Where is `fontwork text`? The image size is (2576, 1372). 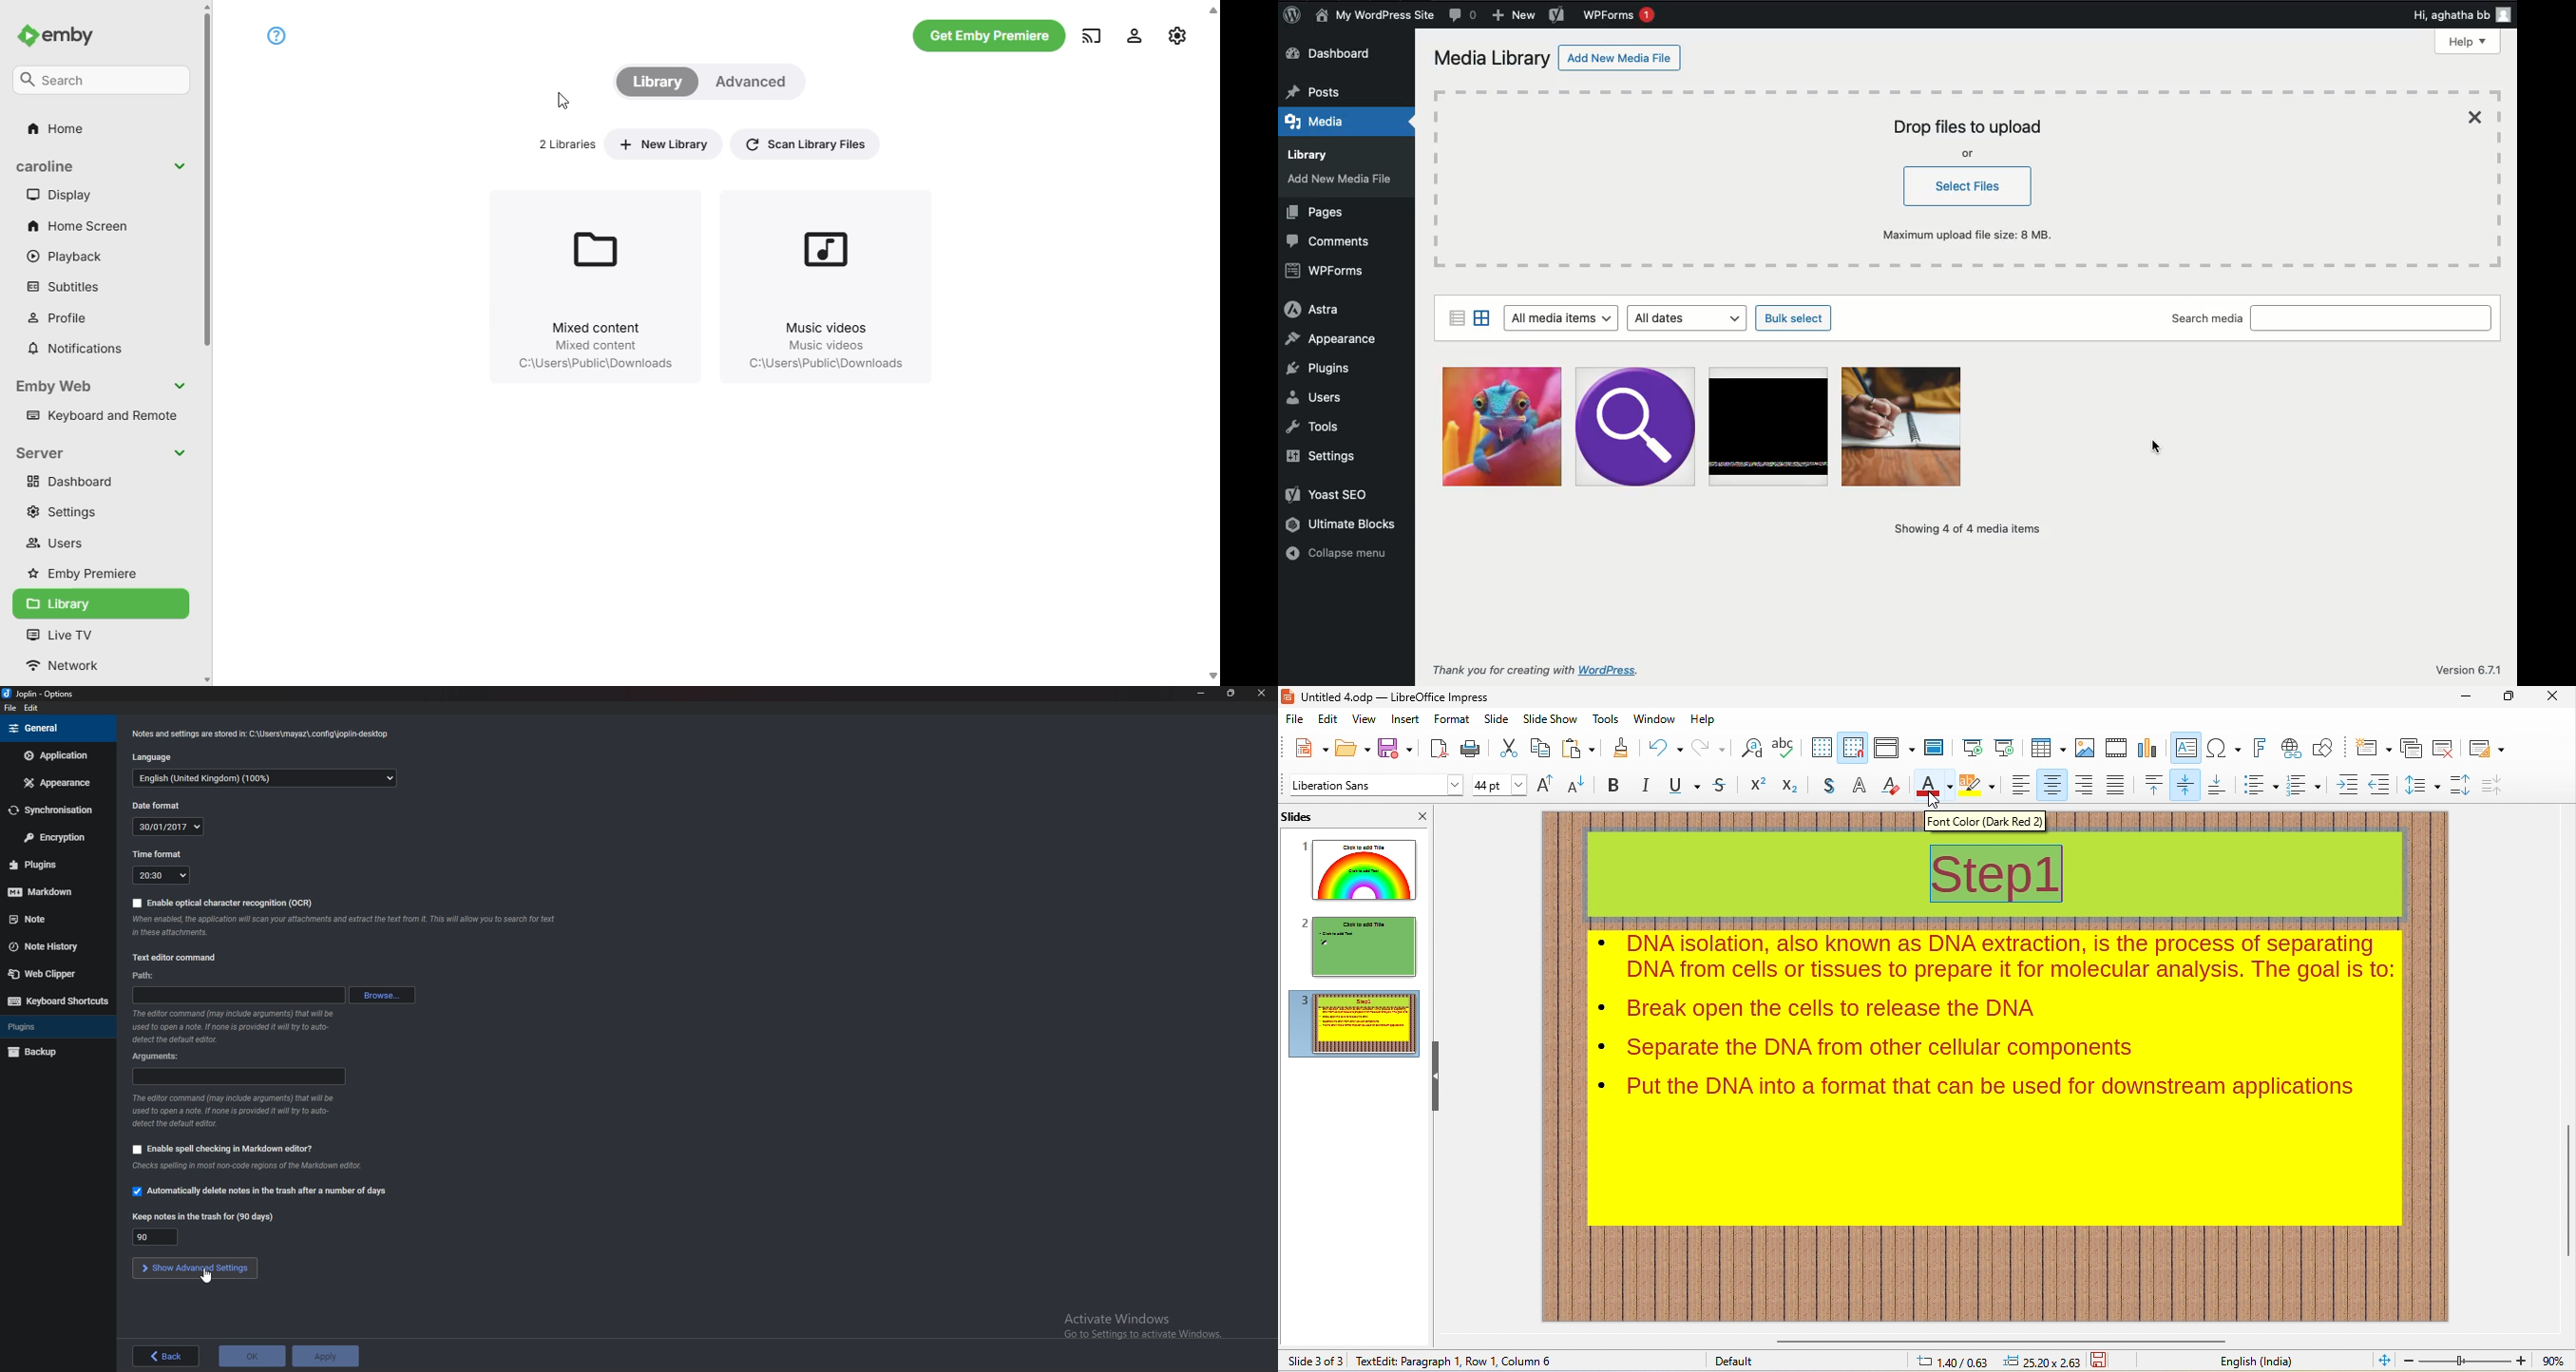
fontwork text is located at coordinates (2257, 747).